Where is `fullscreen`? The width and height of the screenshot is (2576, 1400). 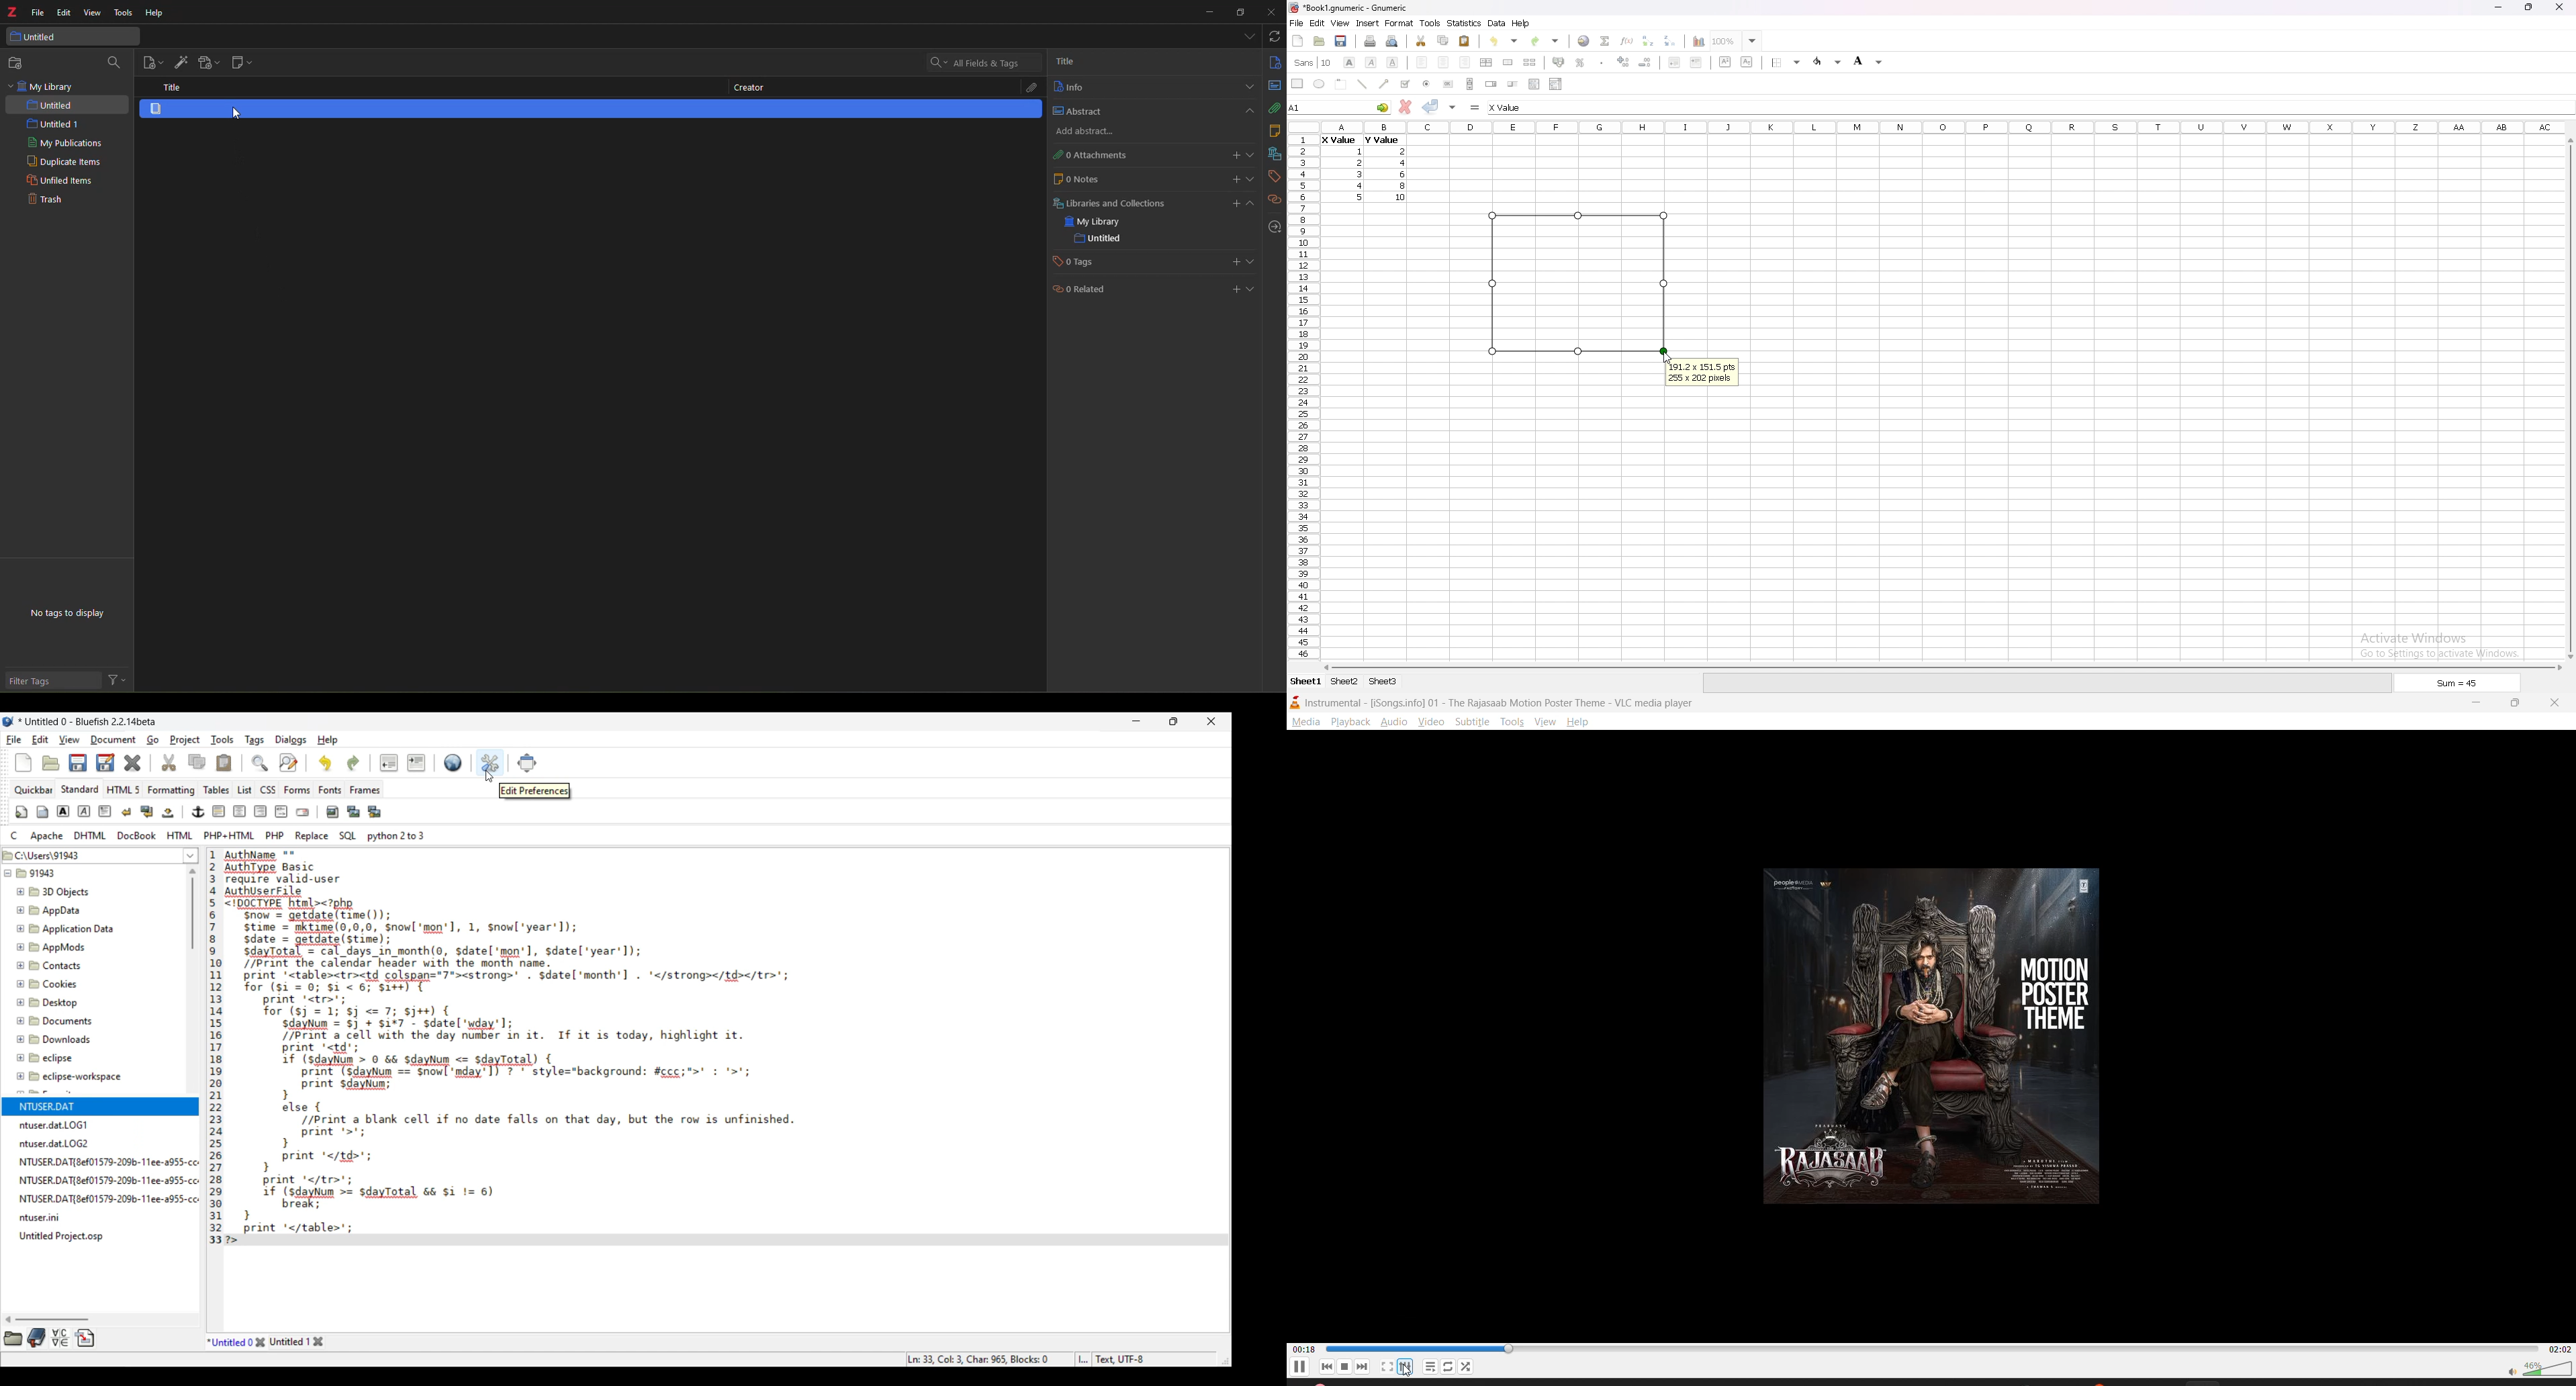 fullscreen is located at coordinates (1387, 1367).